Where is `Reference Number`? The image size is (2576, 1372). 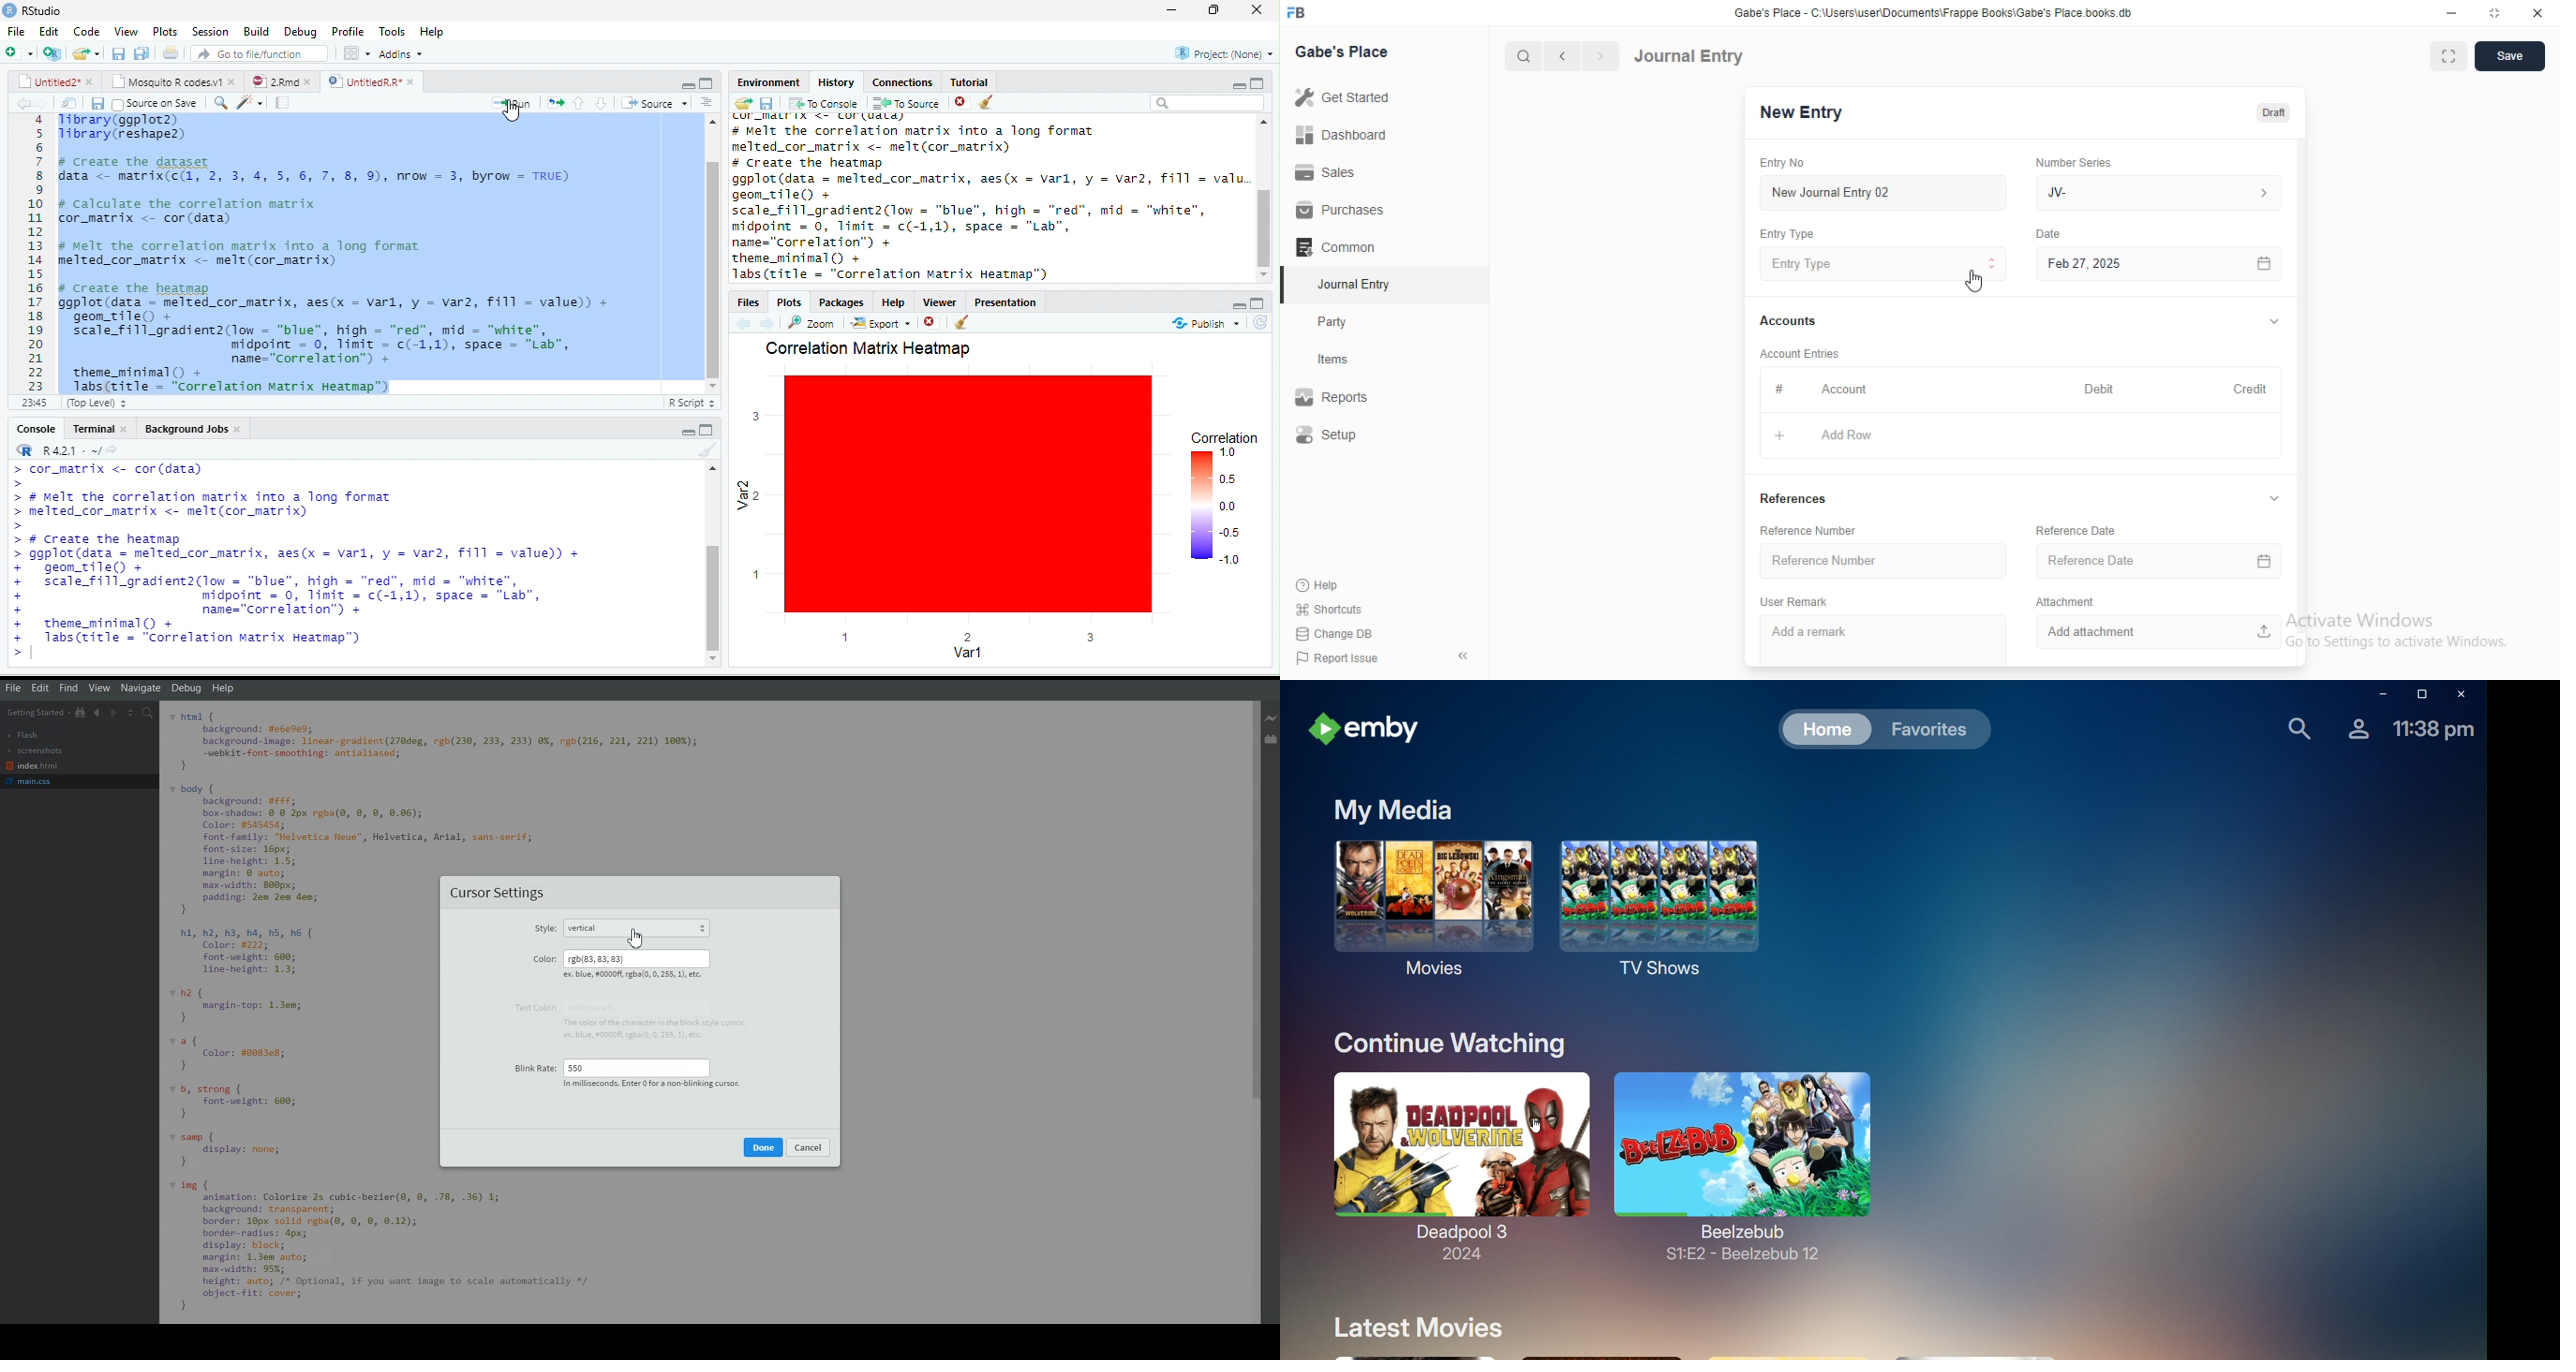 Reference Number is located at coordinates (1809, 530).